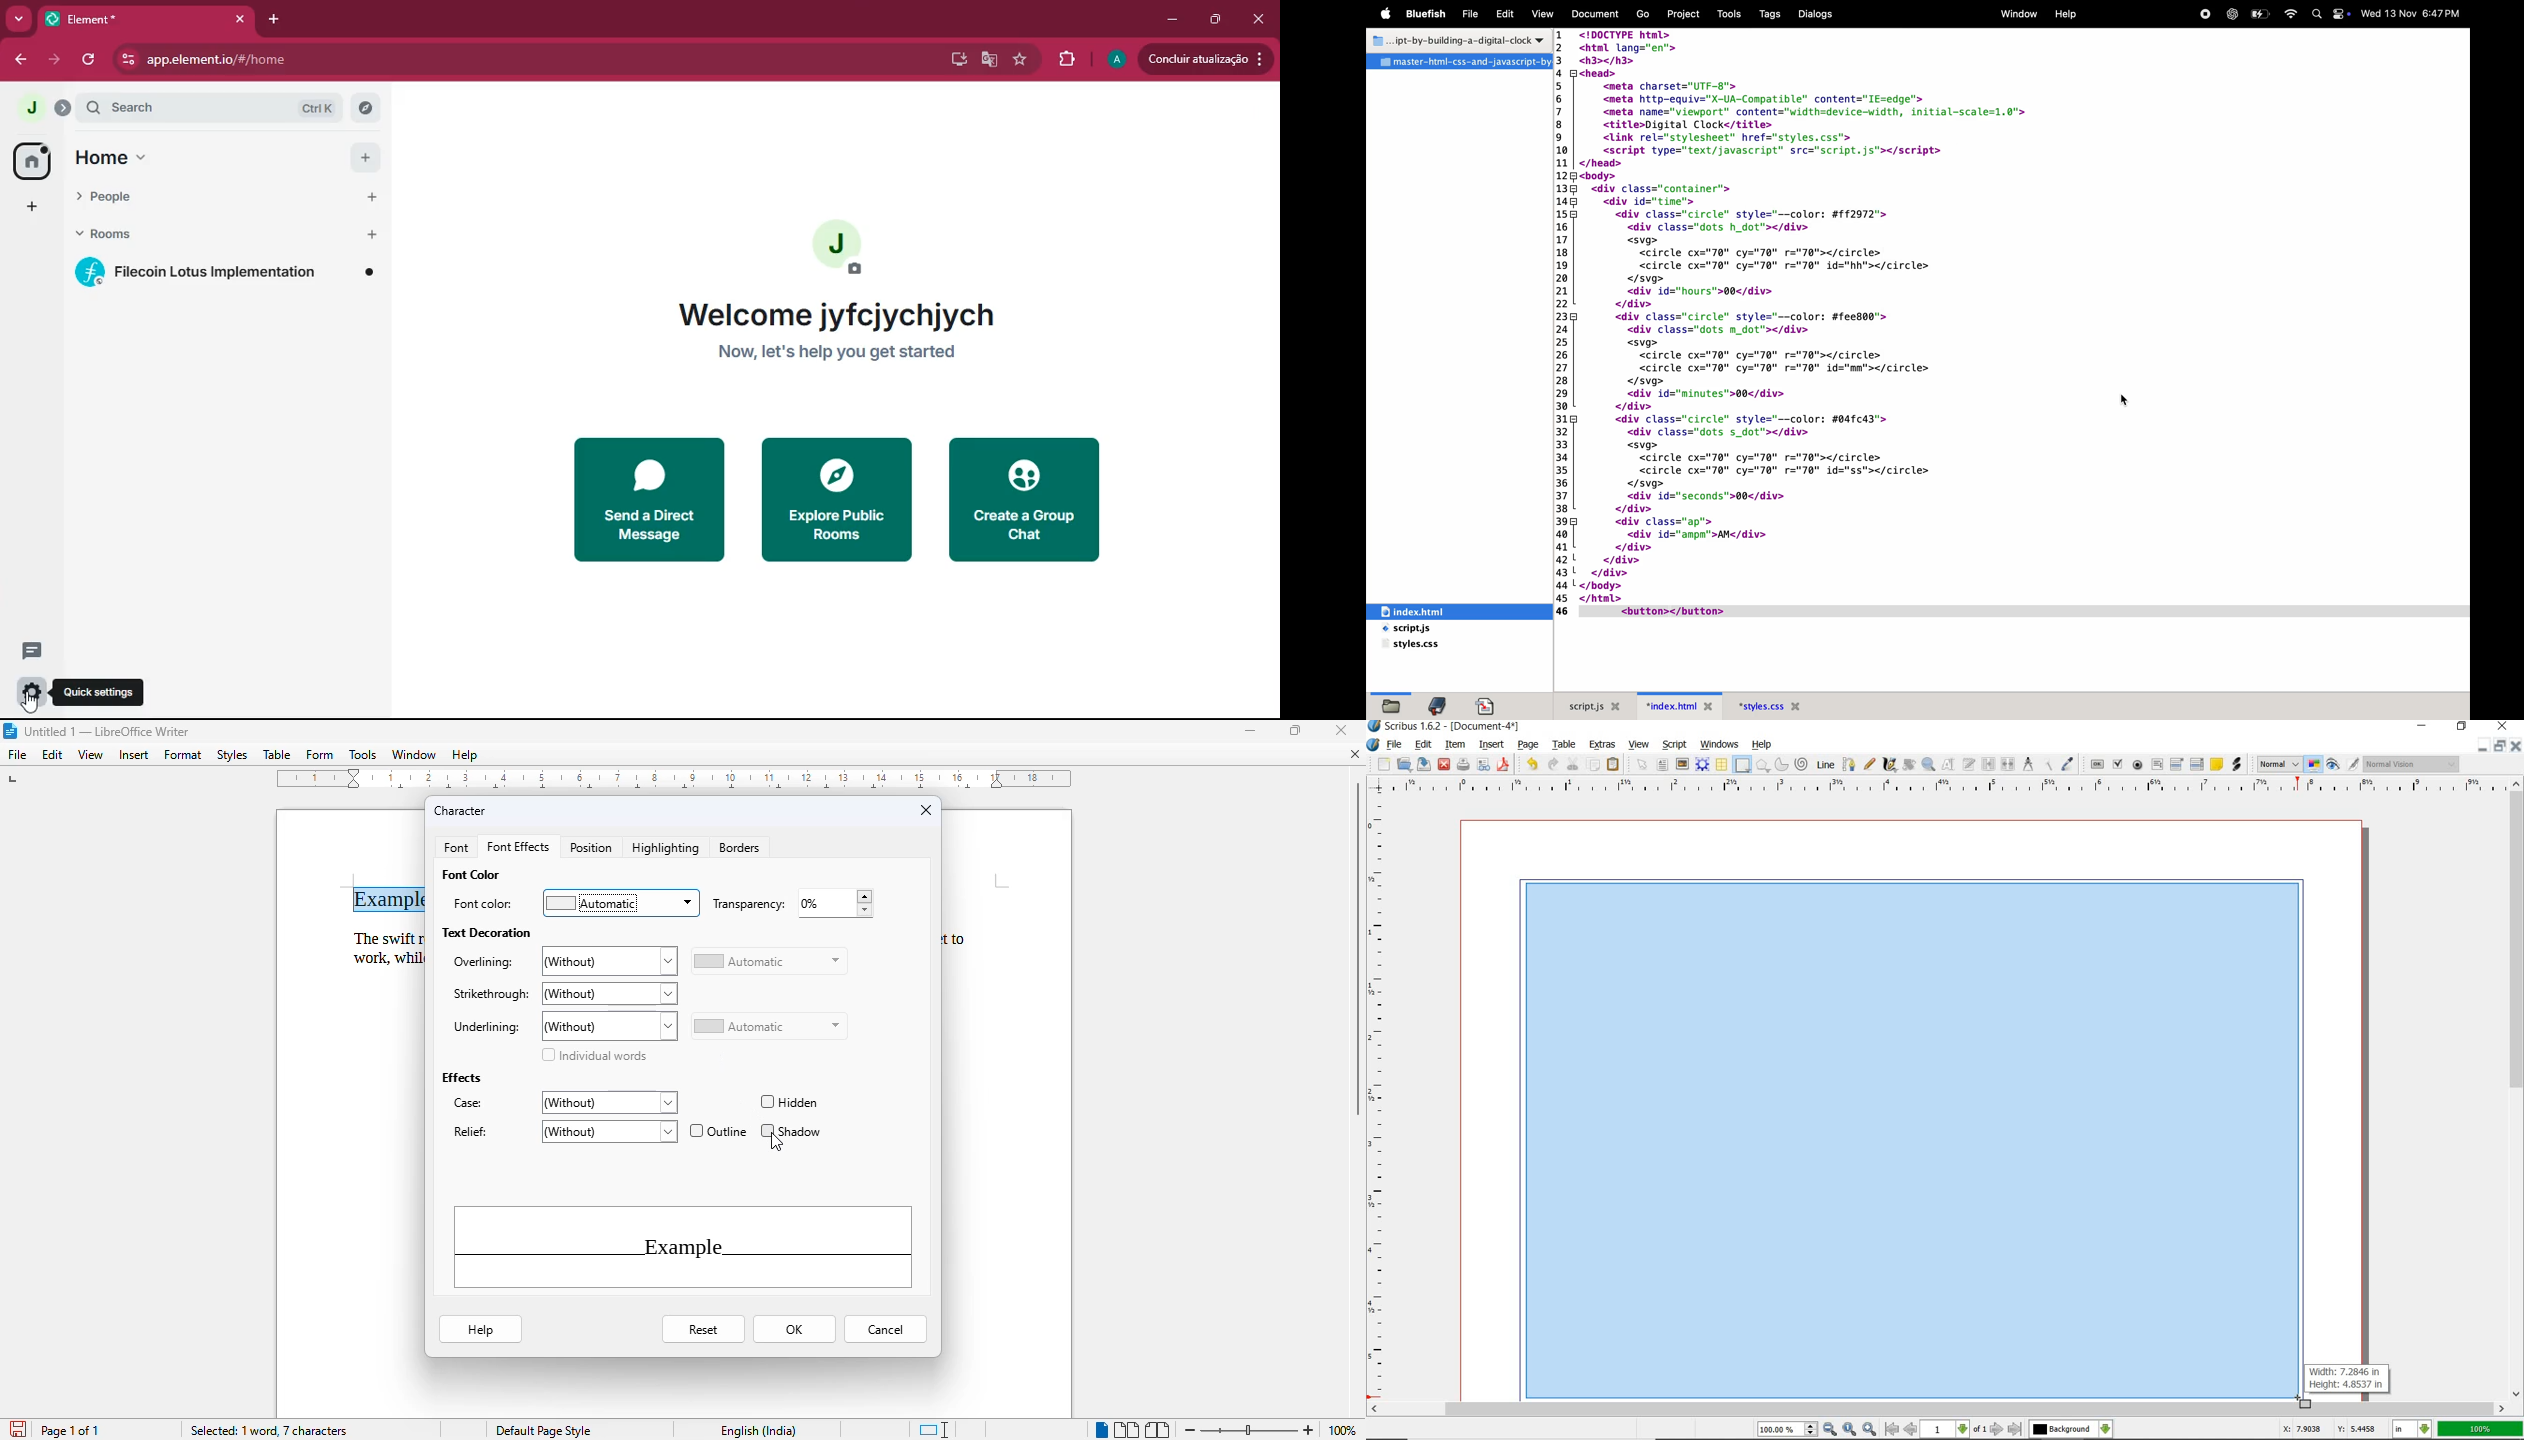 The width and height of the screenshot is (2548, 1456). What do you see at coordinates (2157, 764) in the screenshot?
I see `pdf text field` at bounding box center [2157, 764].